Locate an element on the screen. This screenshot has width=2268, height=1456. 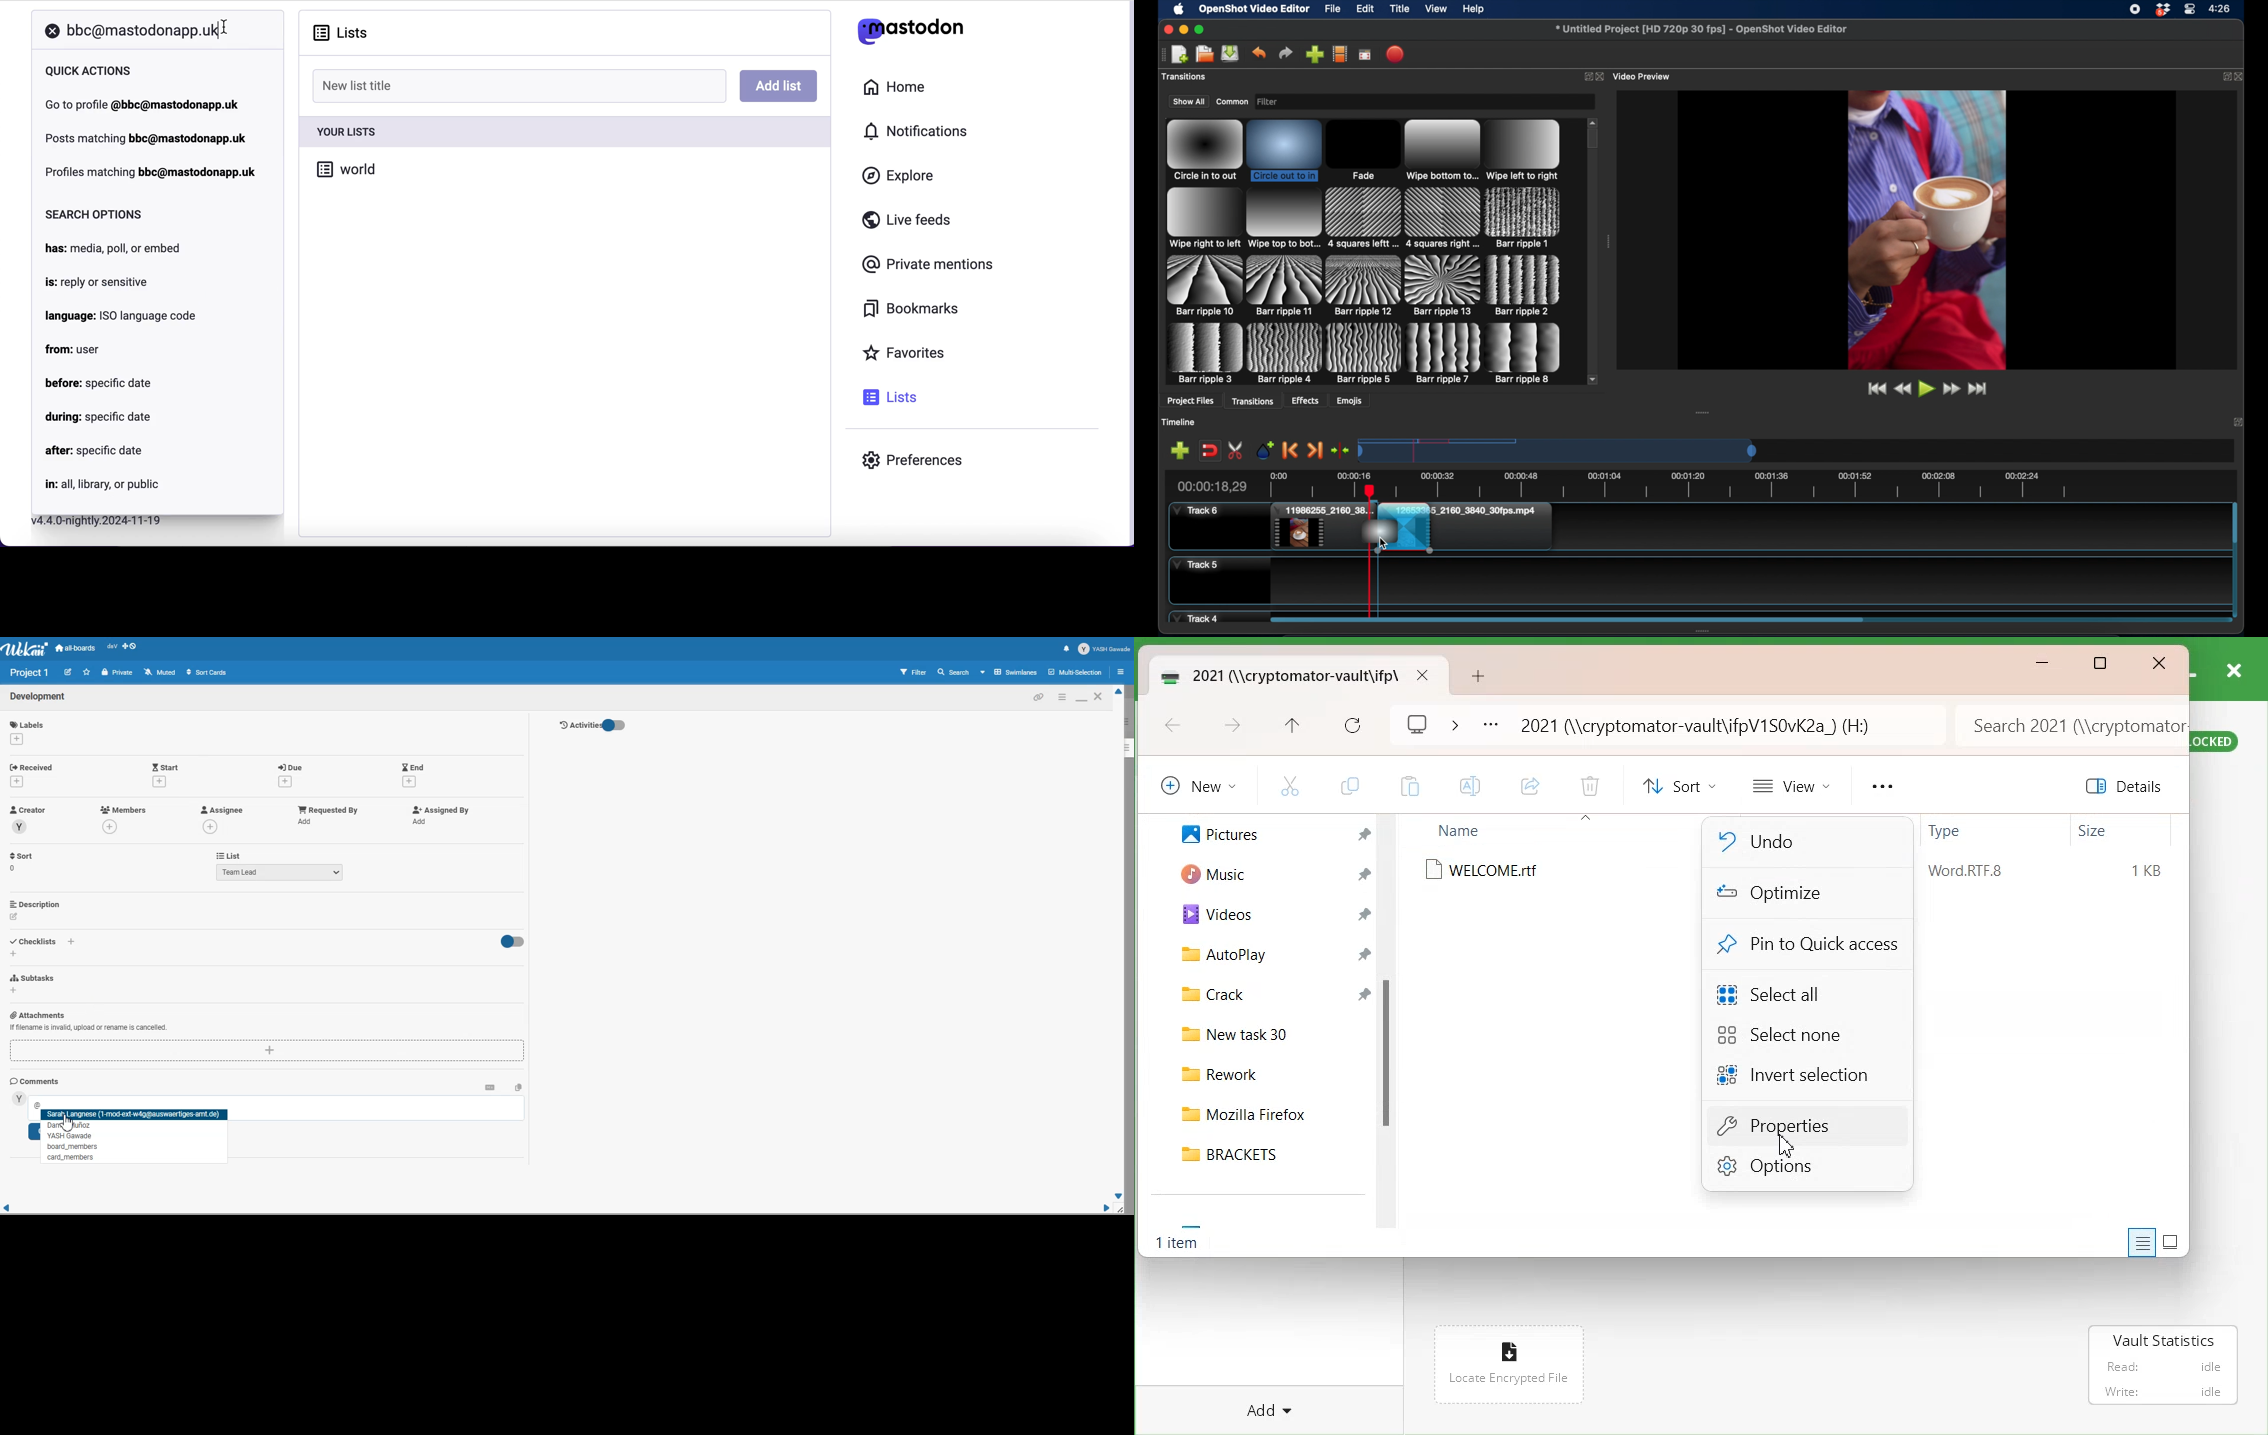
minimize is located at coordinates (1183, 30).